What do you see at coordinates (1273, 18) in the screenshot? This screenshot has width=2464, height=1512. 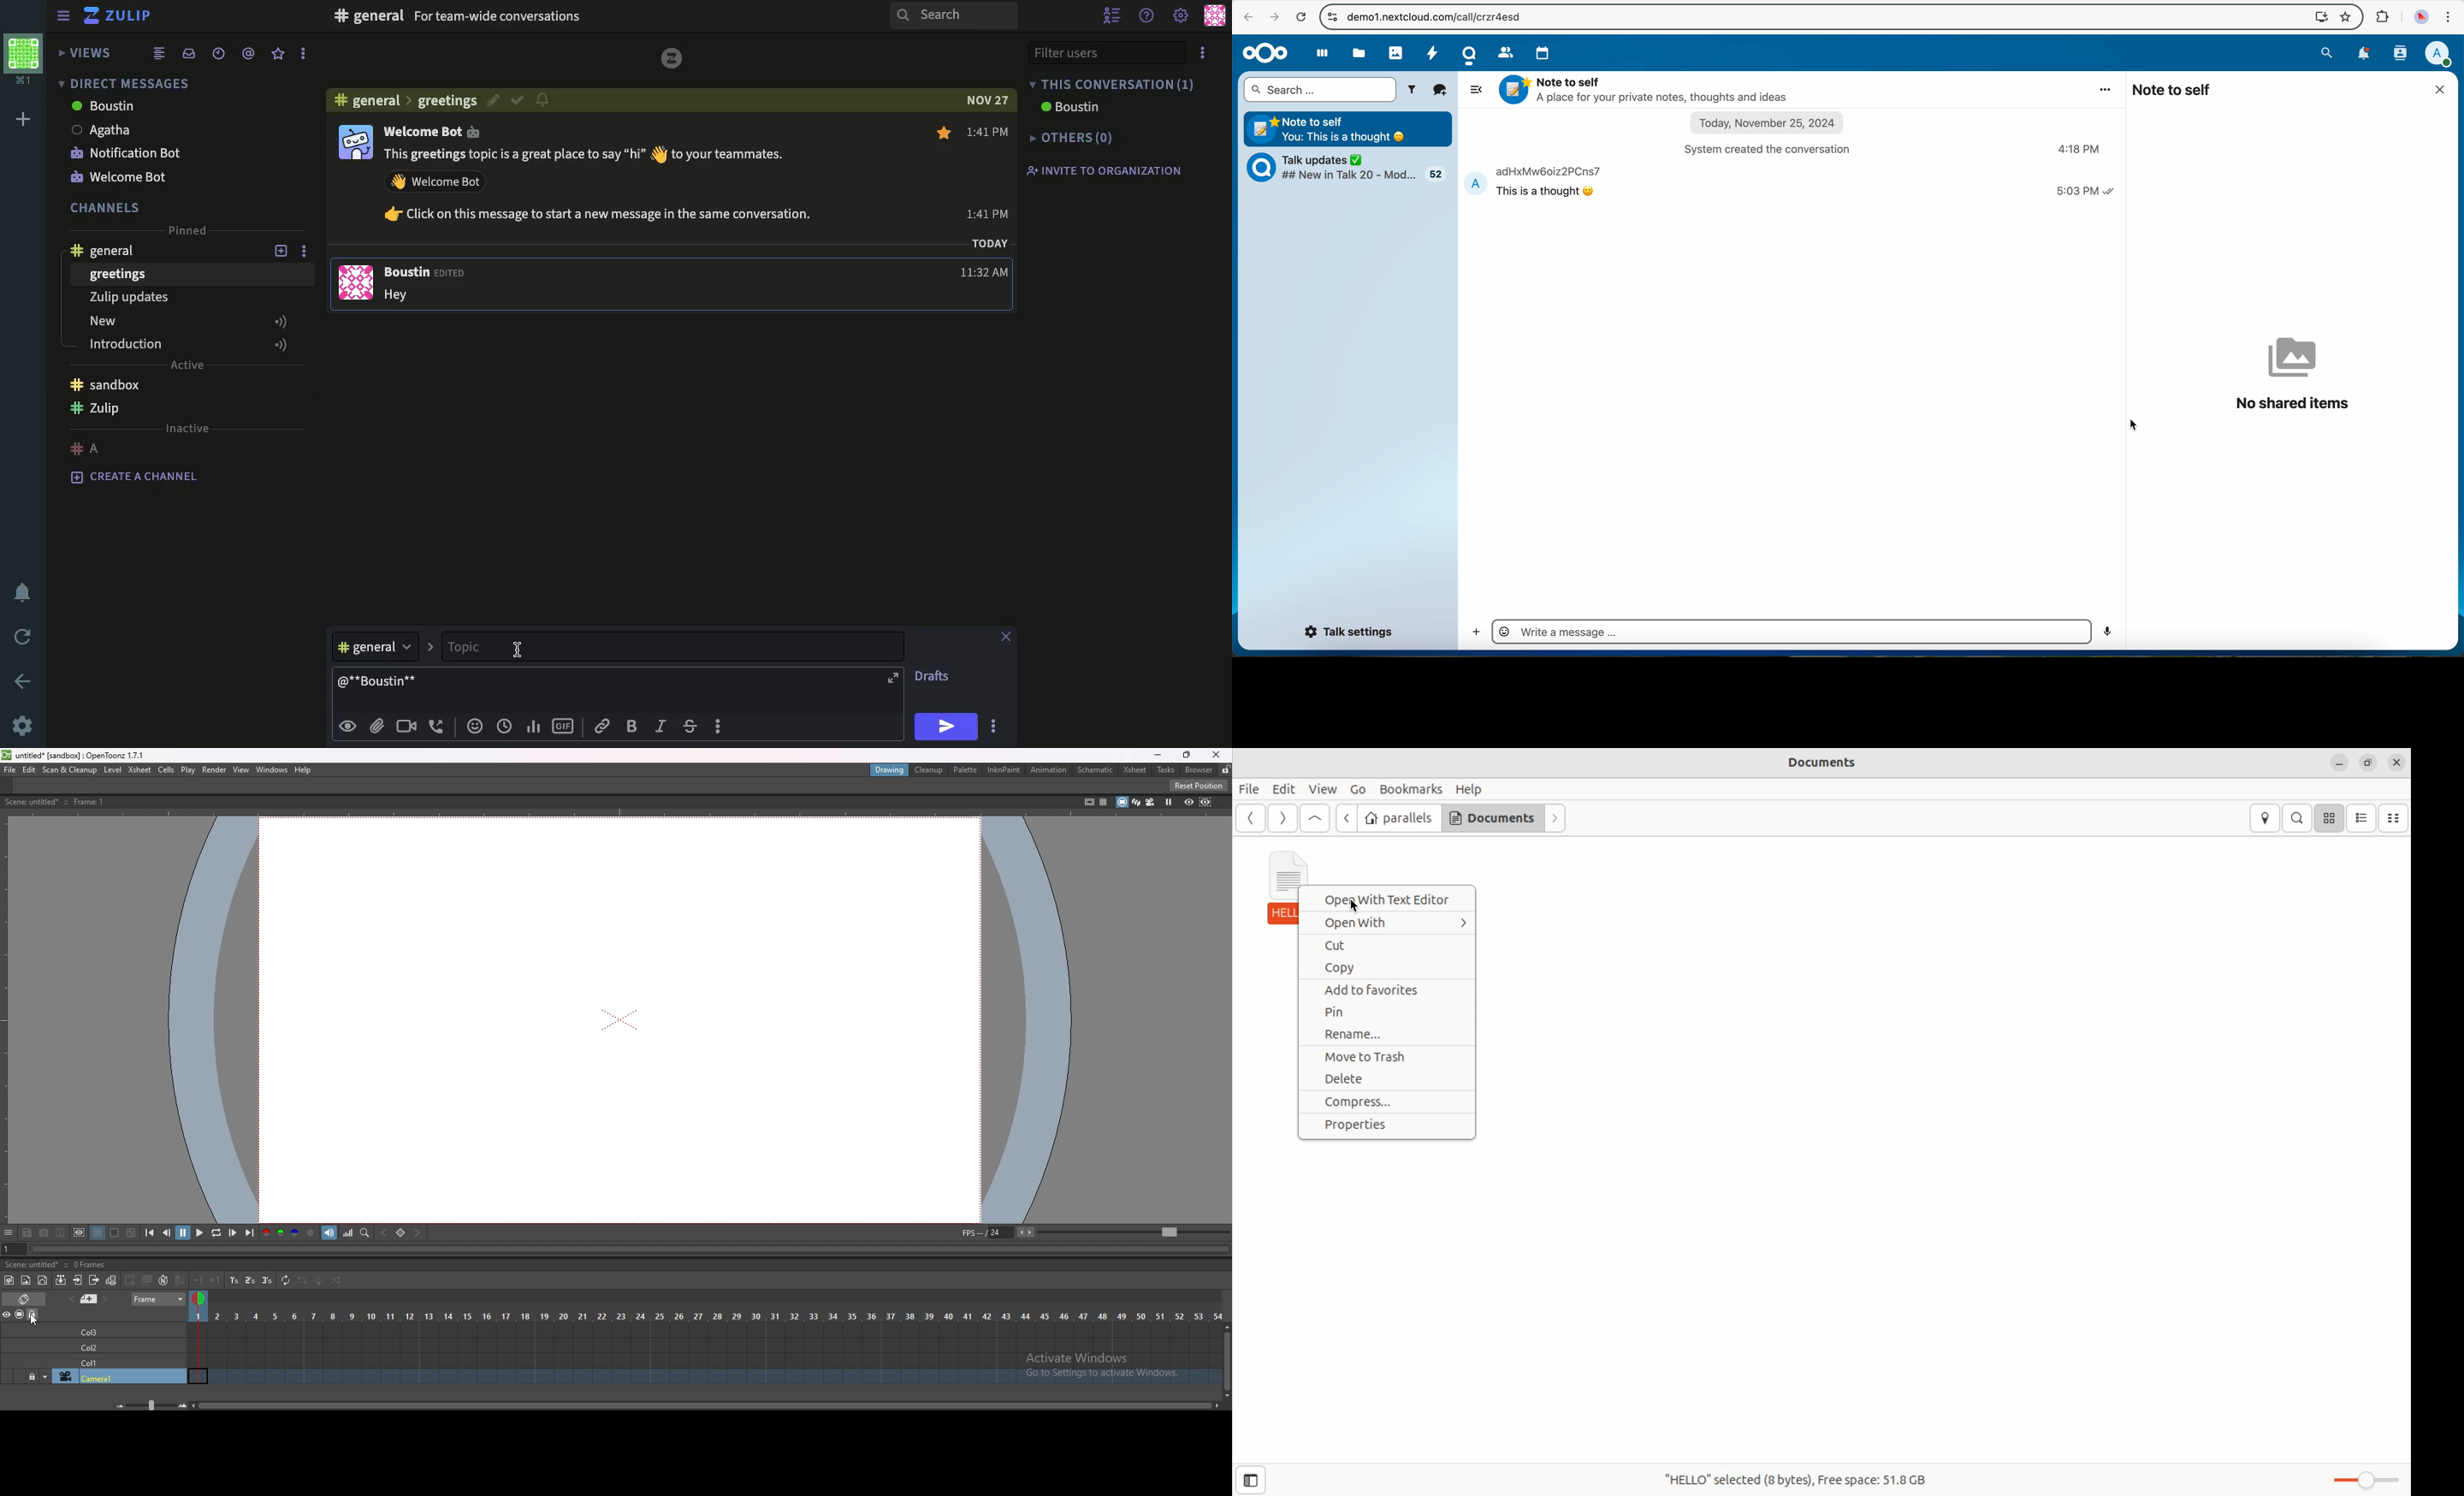 I see `navigate foward` at bounding box center [1273, 18].